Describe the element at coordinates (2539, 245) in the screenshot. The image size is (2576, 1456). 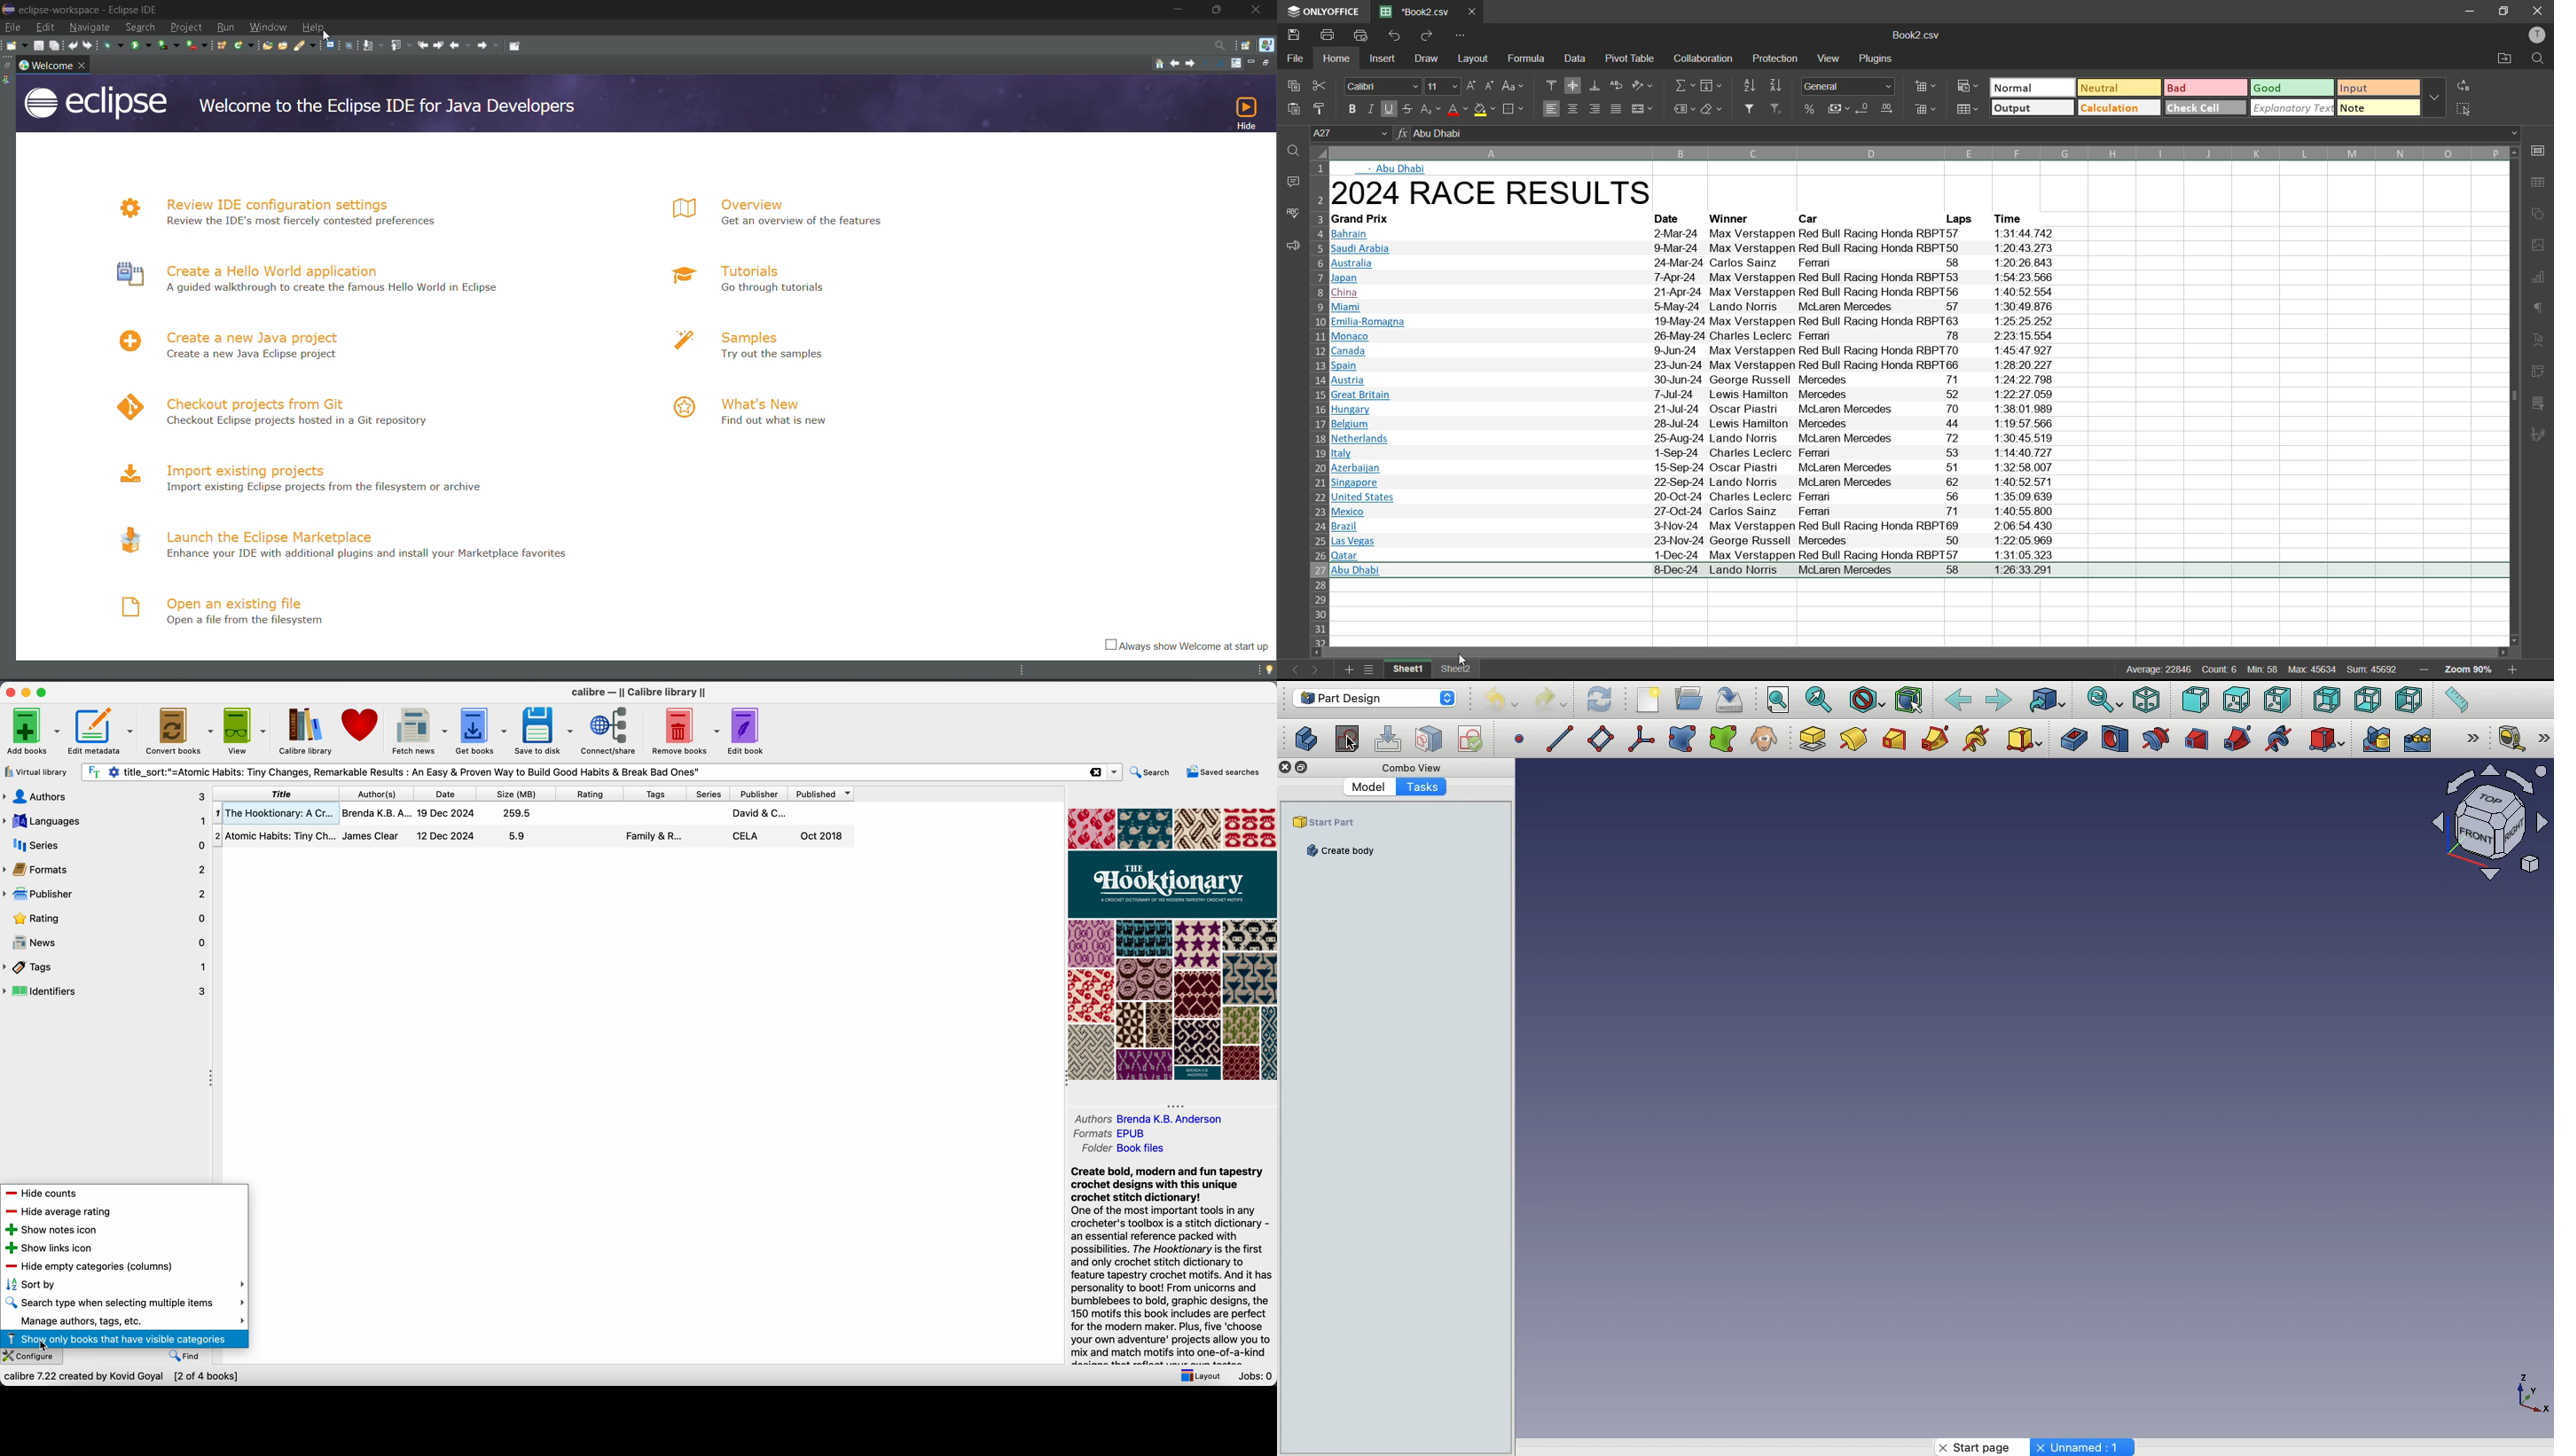
I see `images` at that location.